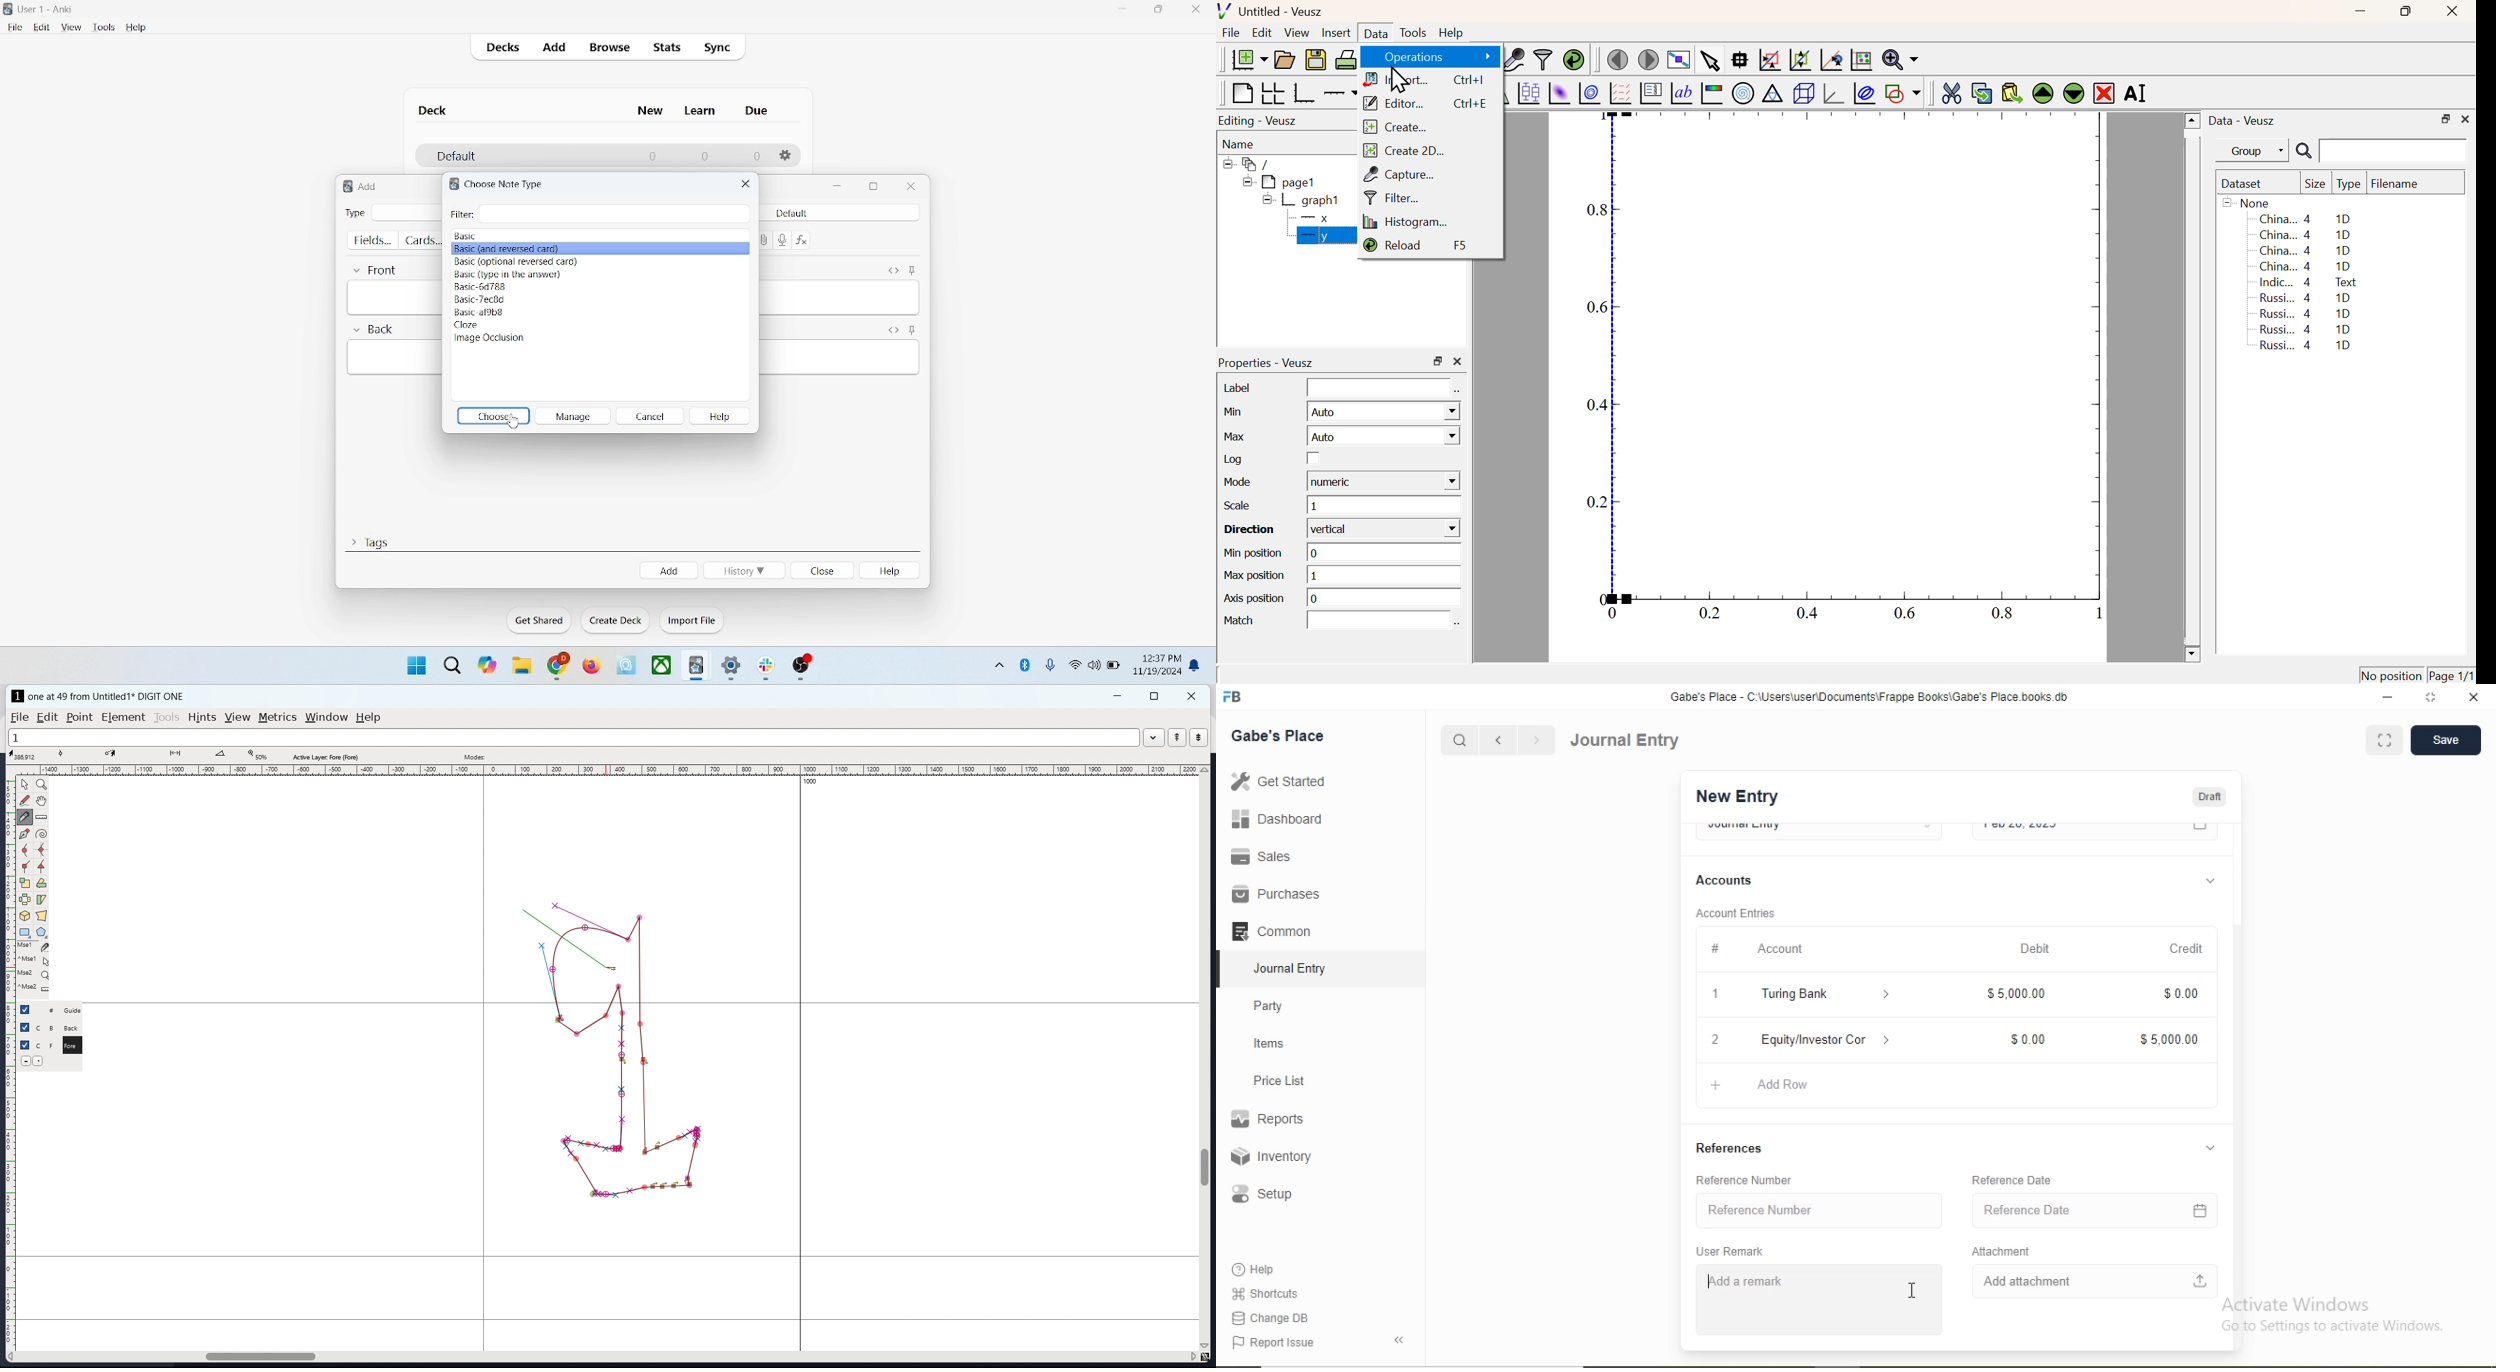 The width and height of the screenshot is (2520, 1372). I want to click on Input, so click(1378, 388).